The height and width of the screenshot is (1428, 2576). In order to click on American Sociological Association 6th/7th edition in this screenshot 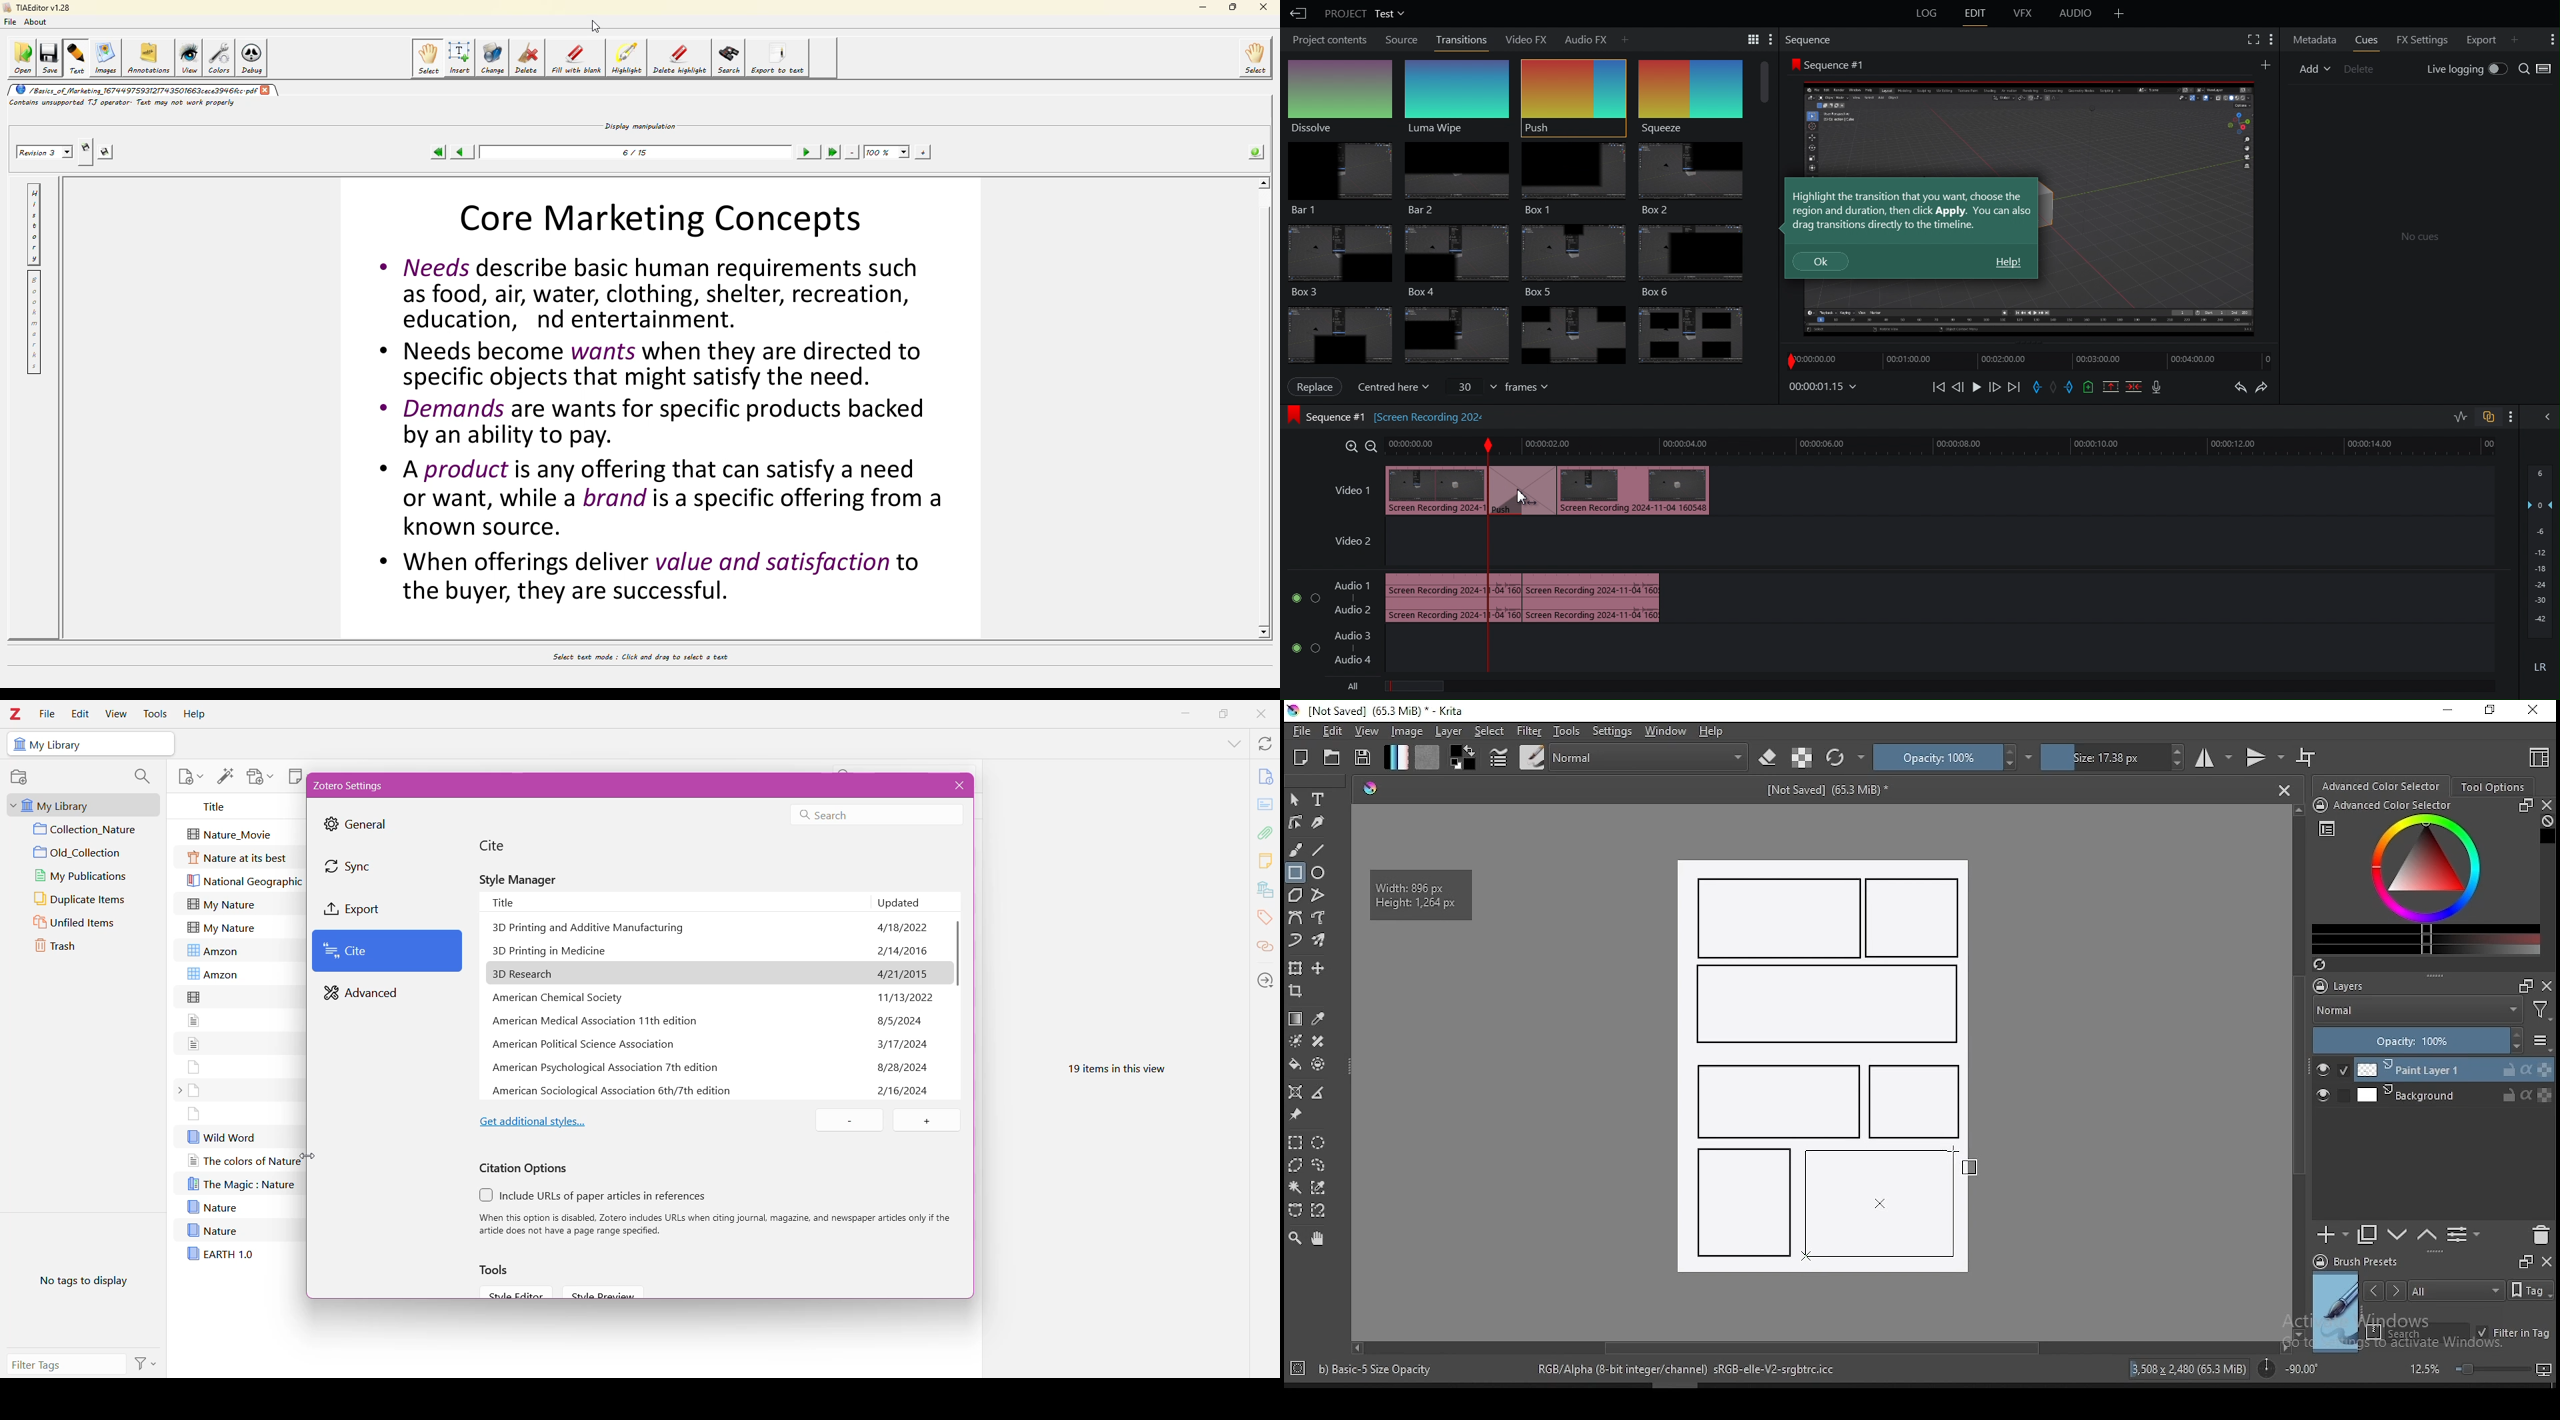, I will do `click(613, 1090)`.